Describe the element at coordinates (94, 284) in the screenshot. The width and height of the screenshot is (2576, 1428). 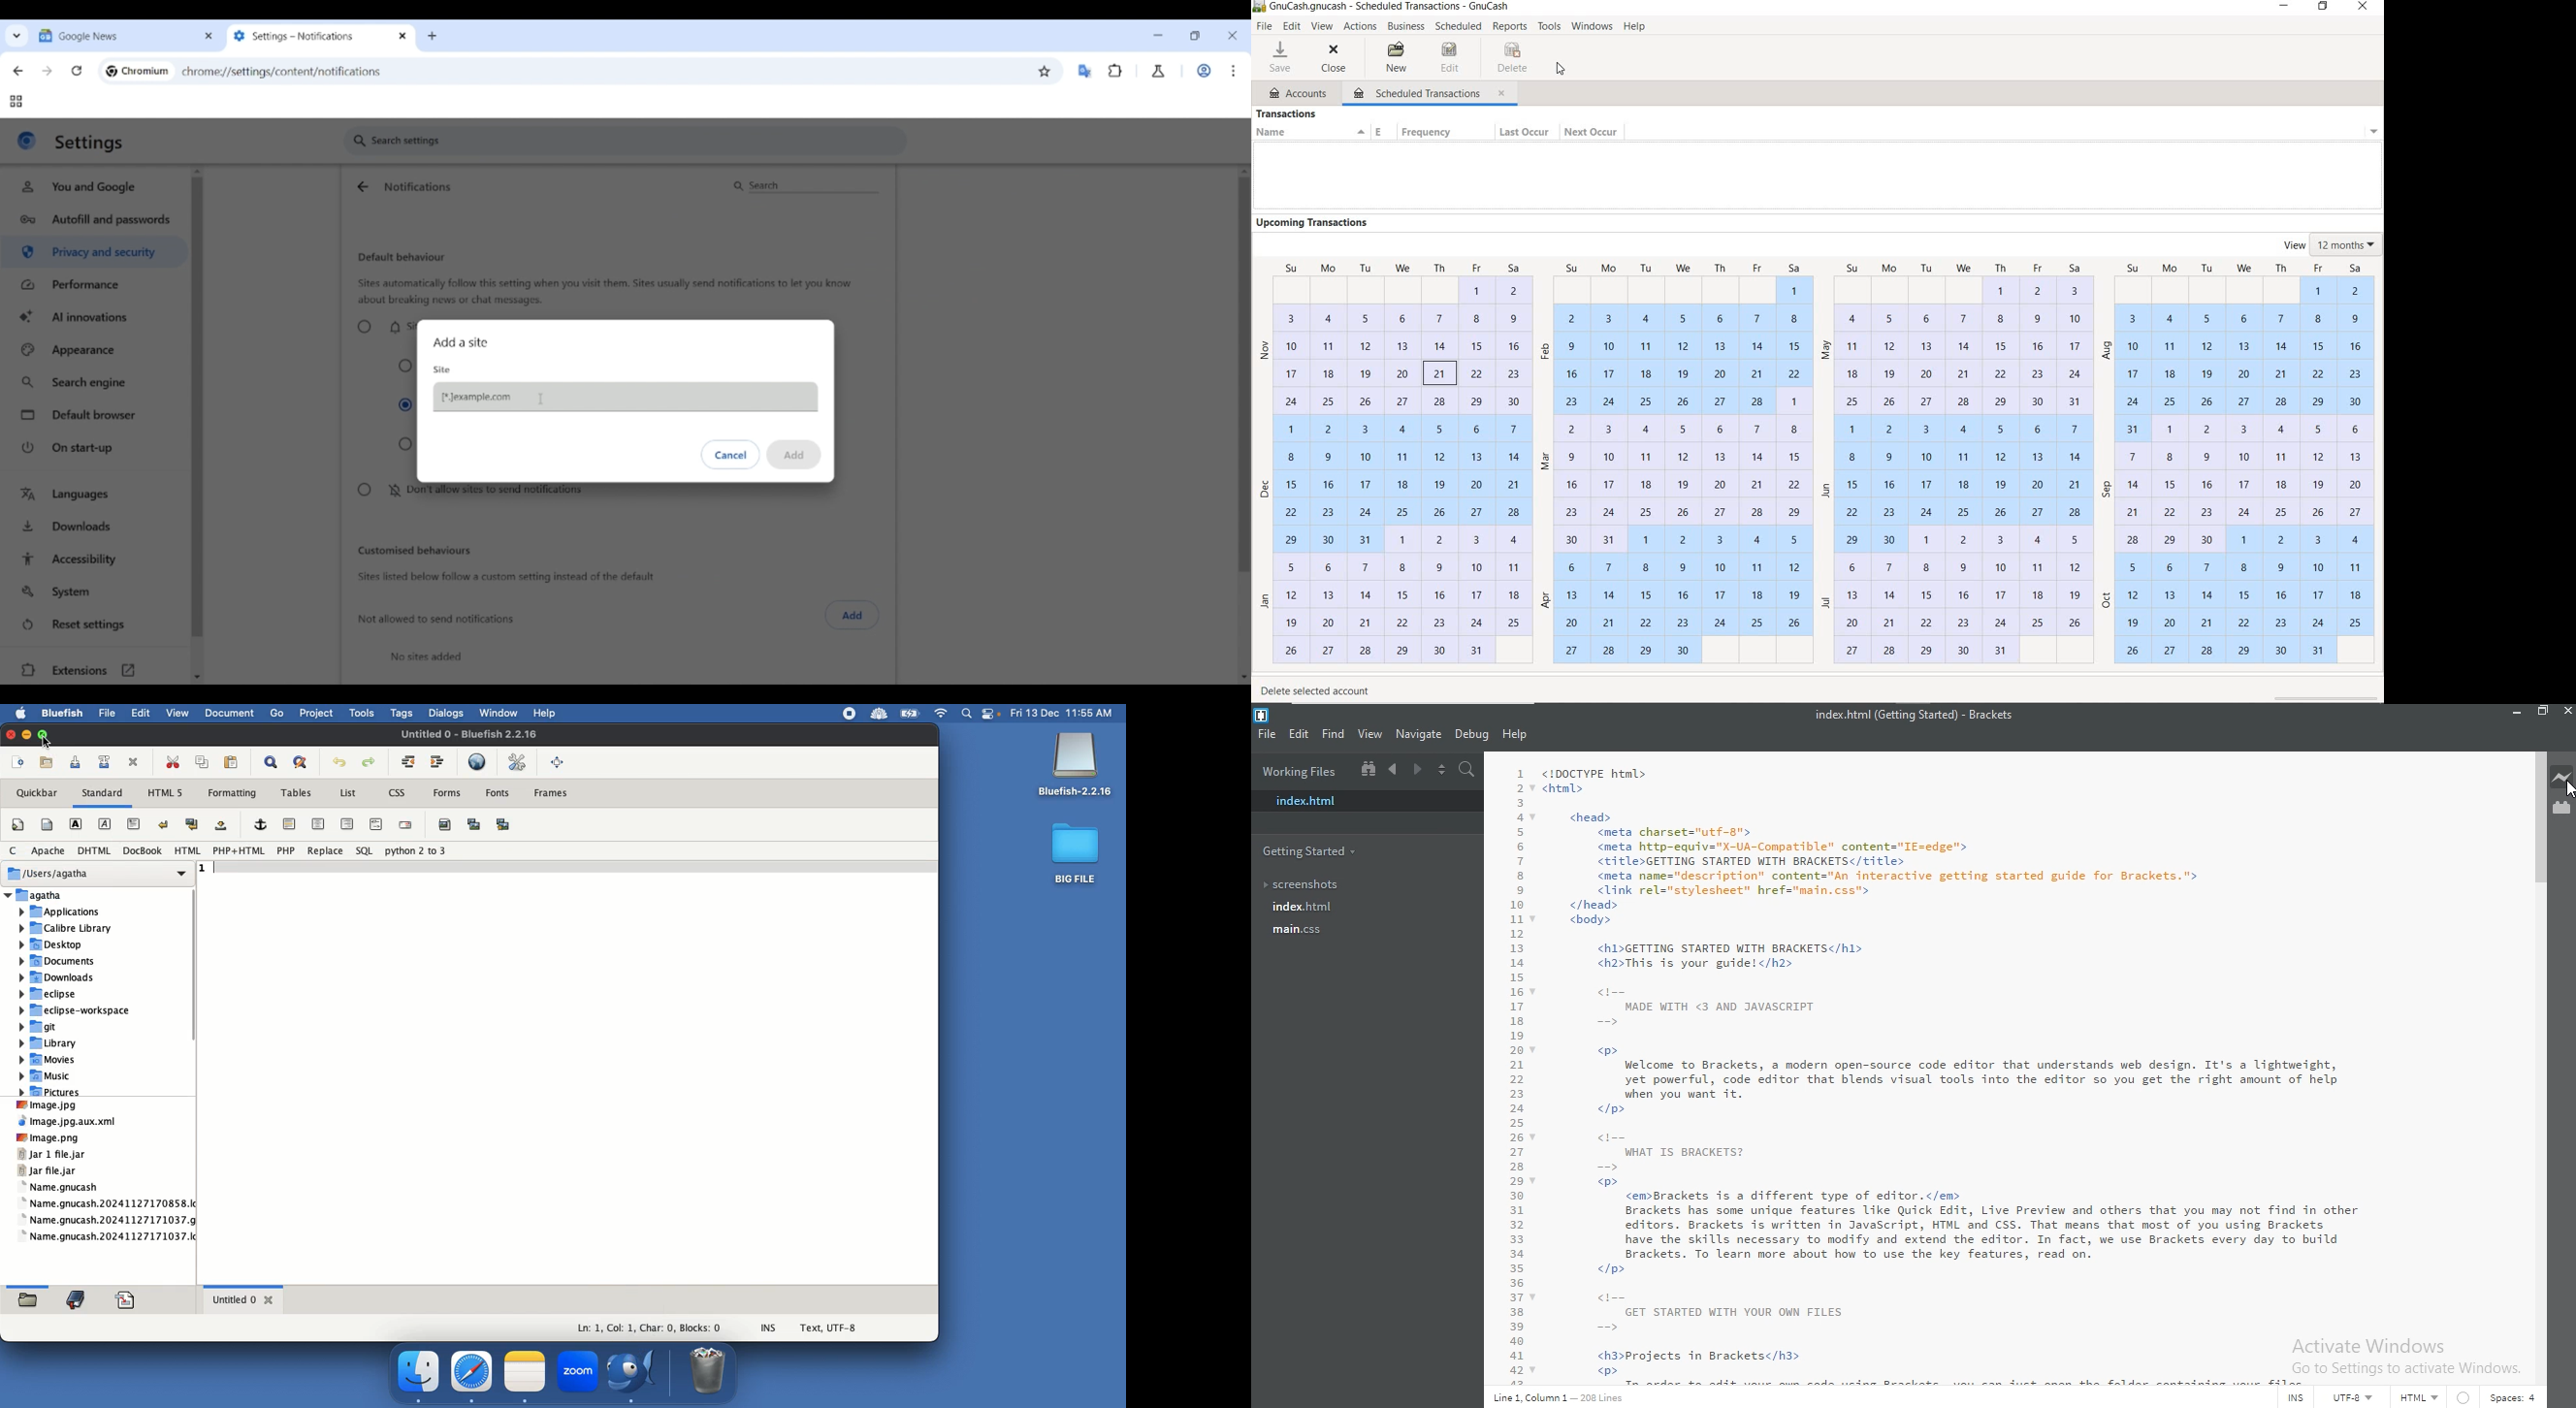
I see `Performance ` at that location.